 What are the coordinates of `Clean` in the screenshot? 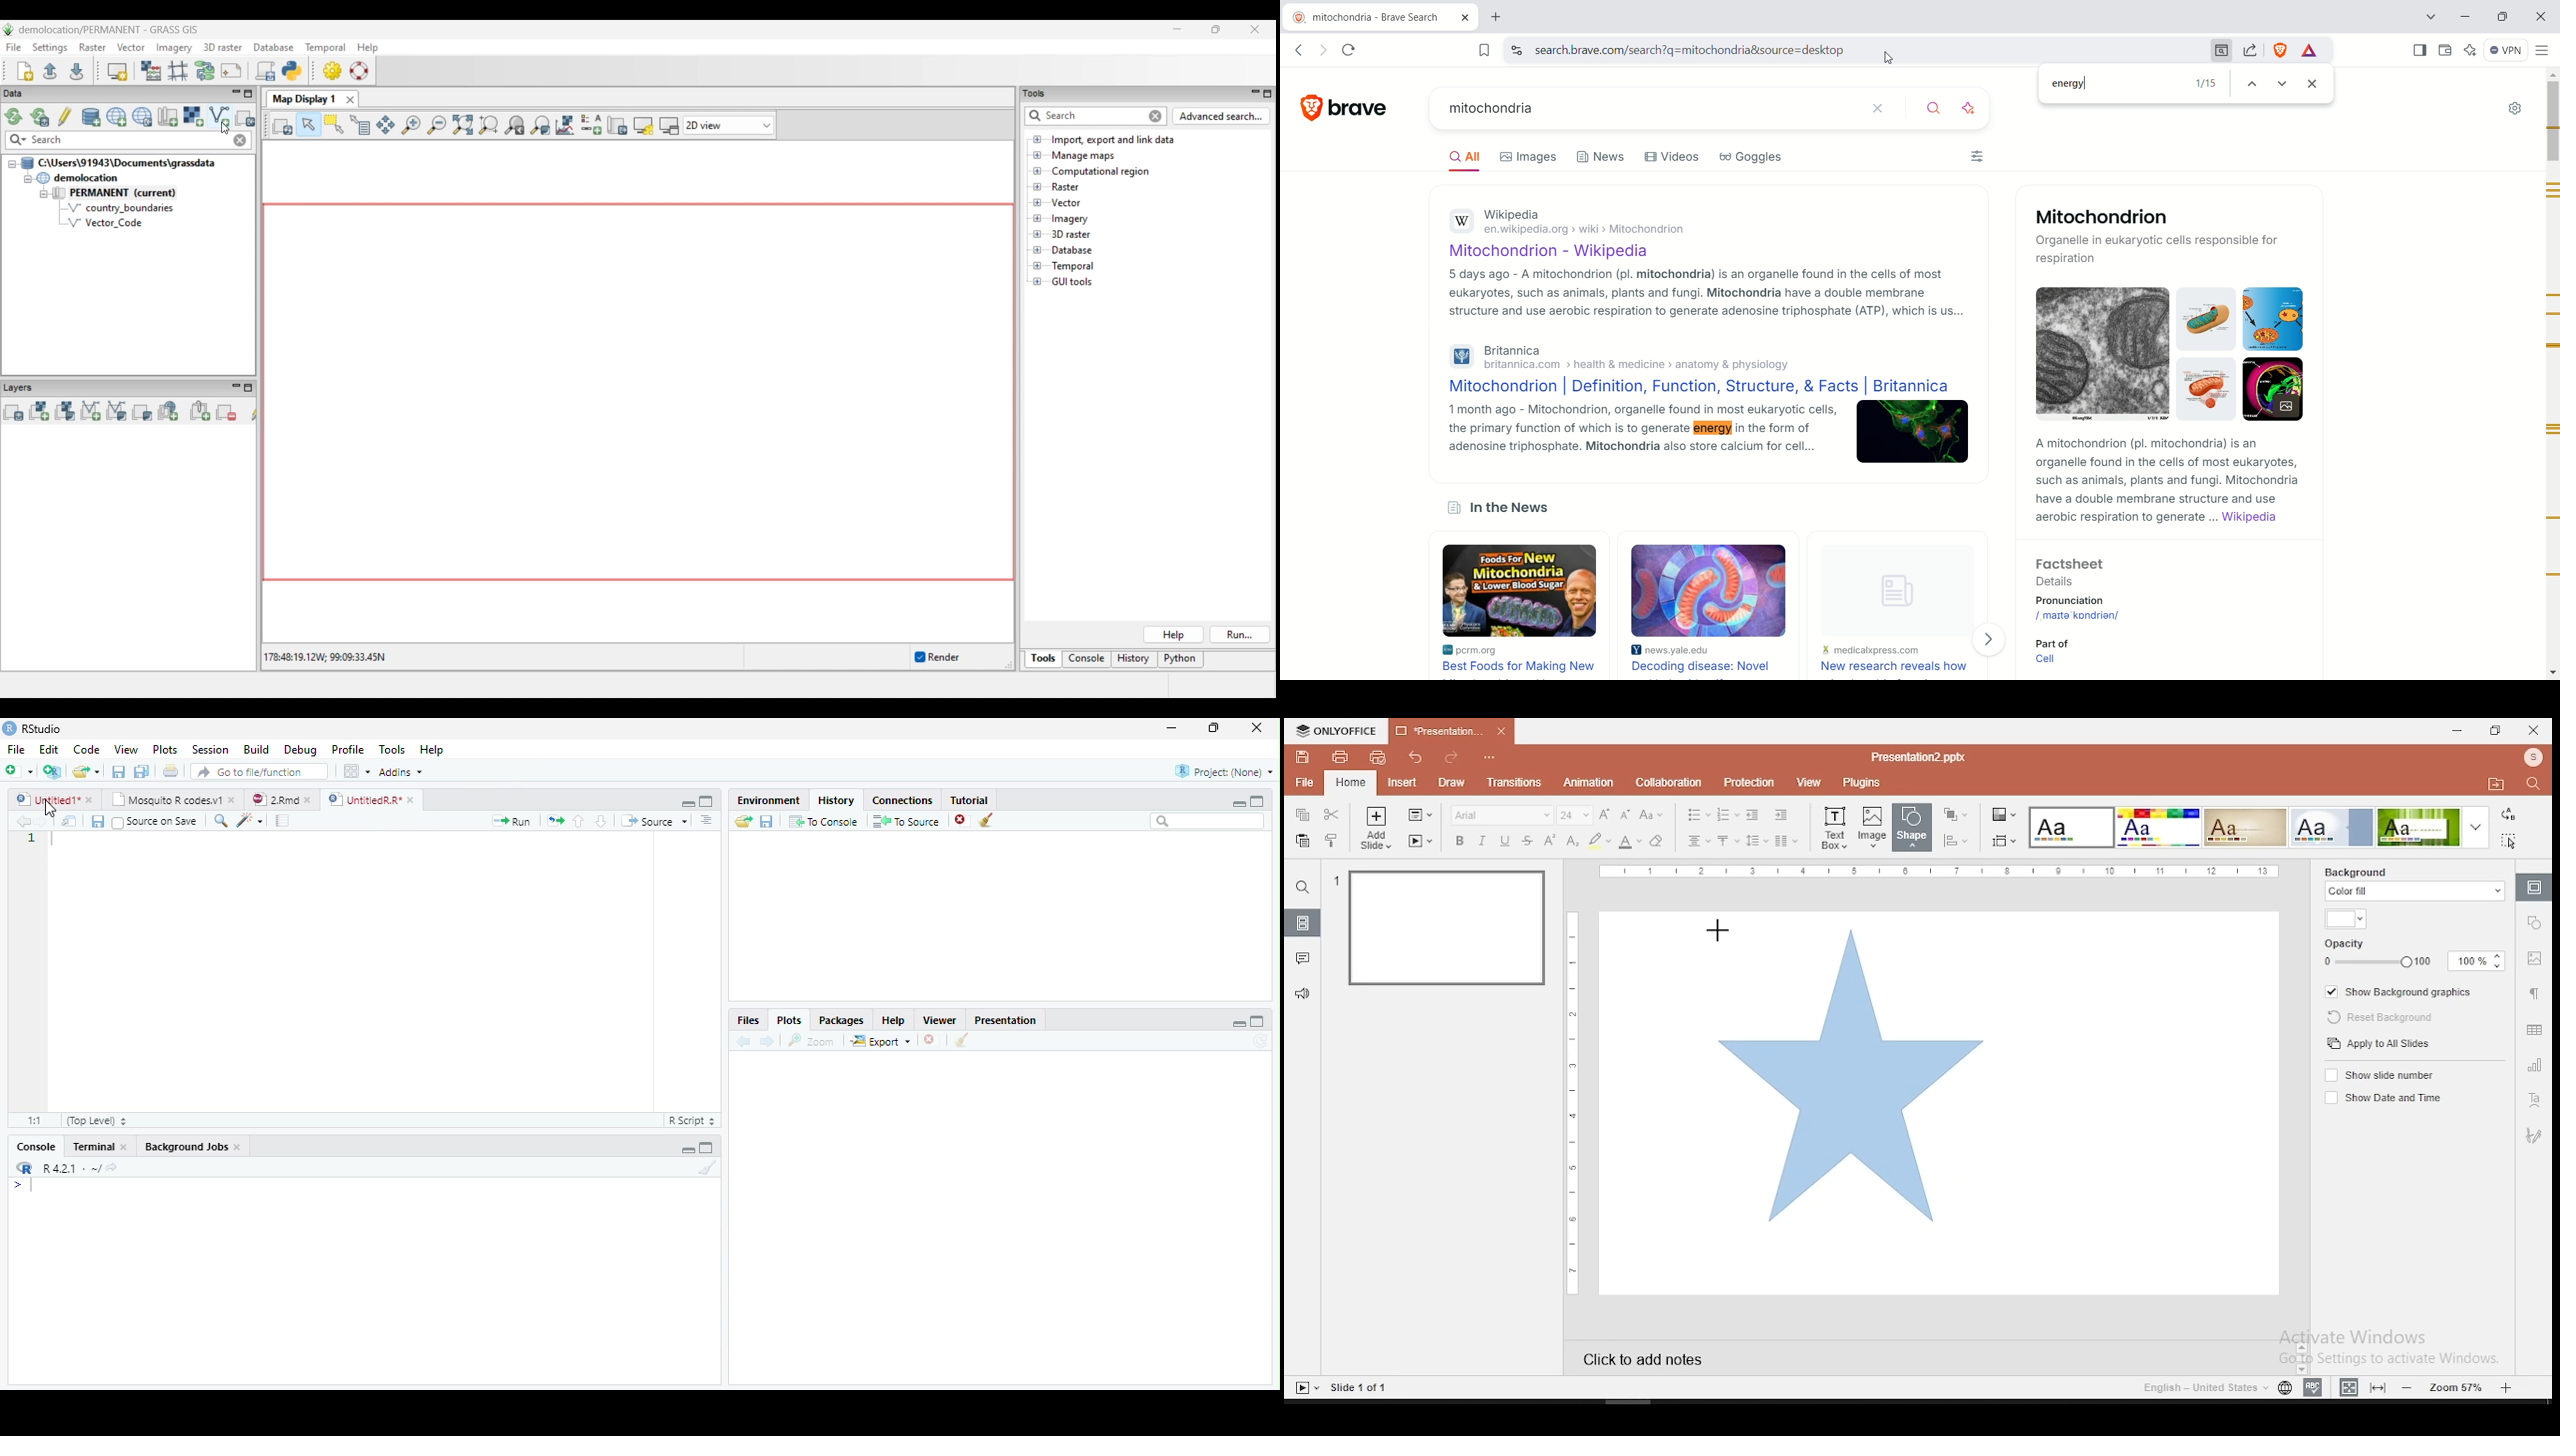 It's located at (990, 820).